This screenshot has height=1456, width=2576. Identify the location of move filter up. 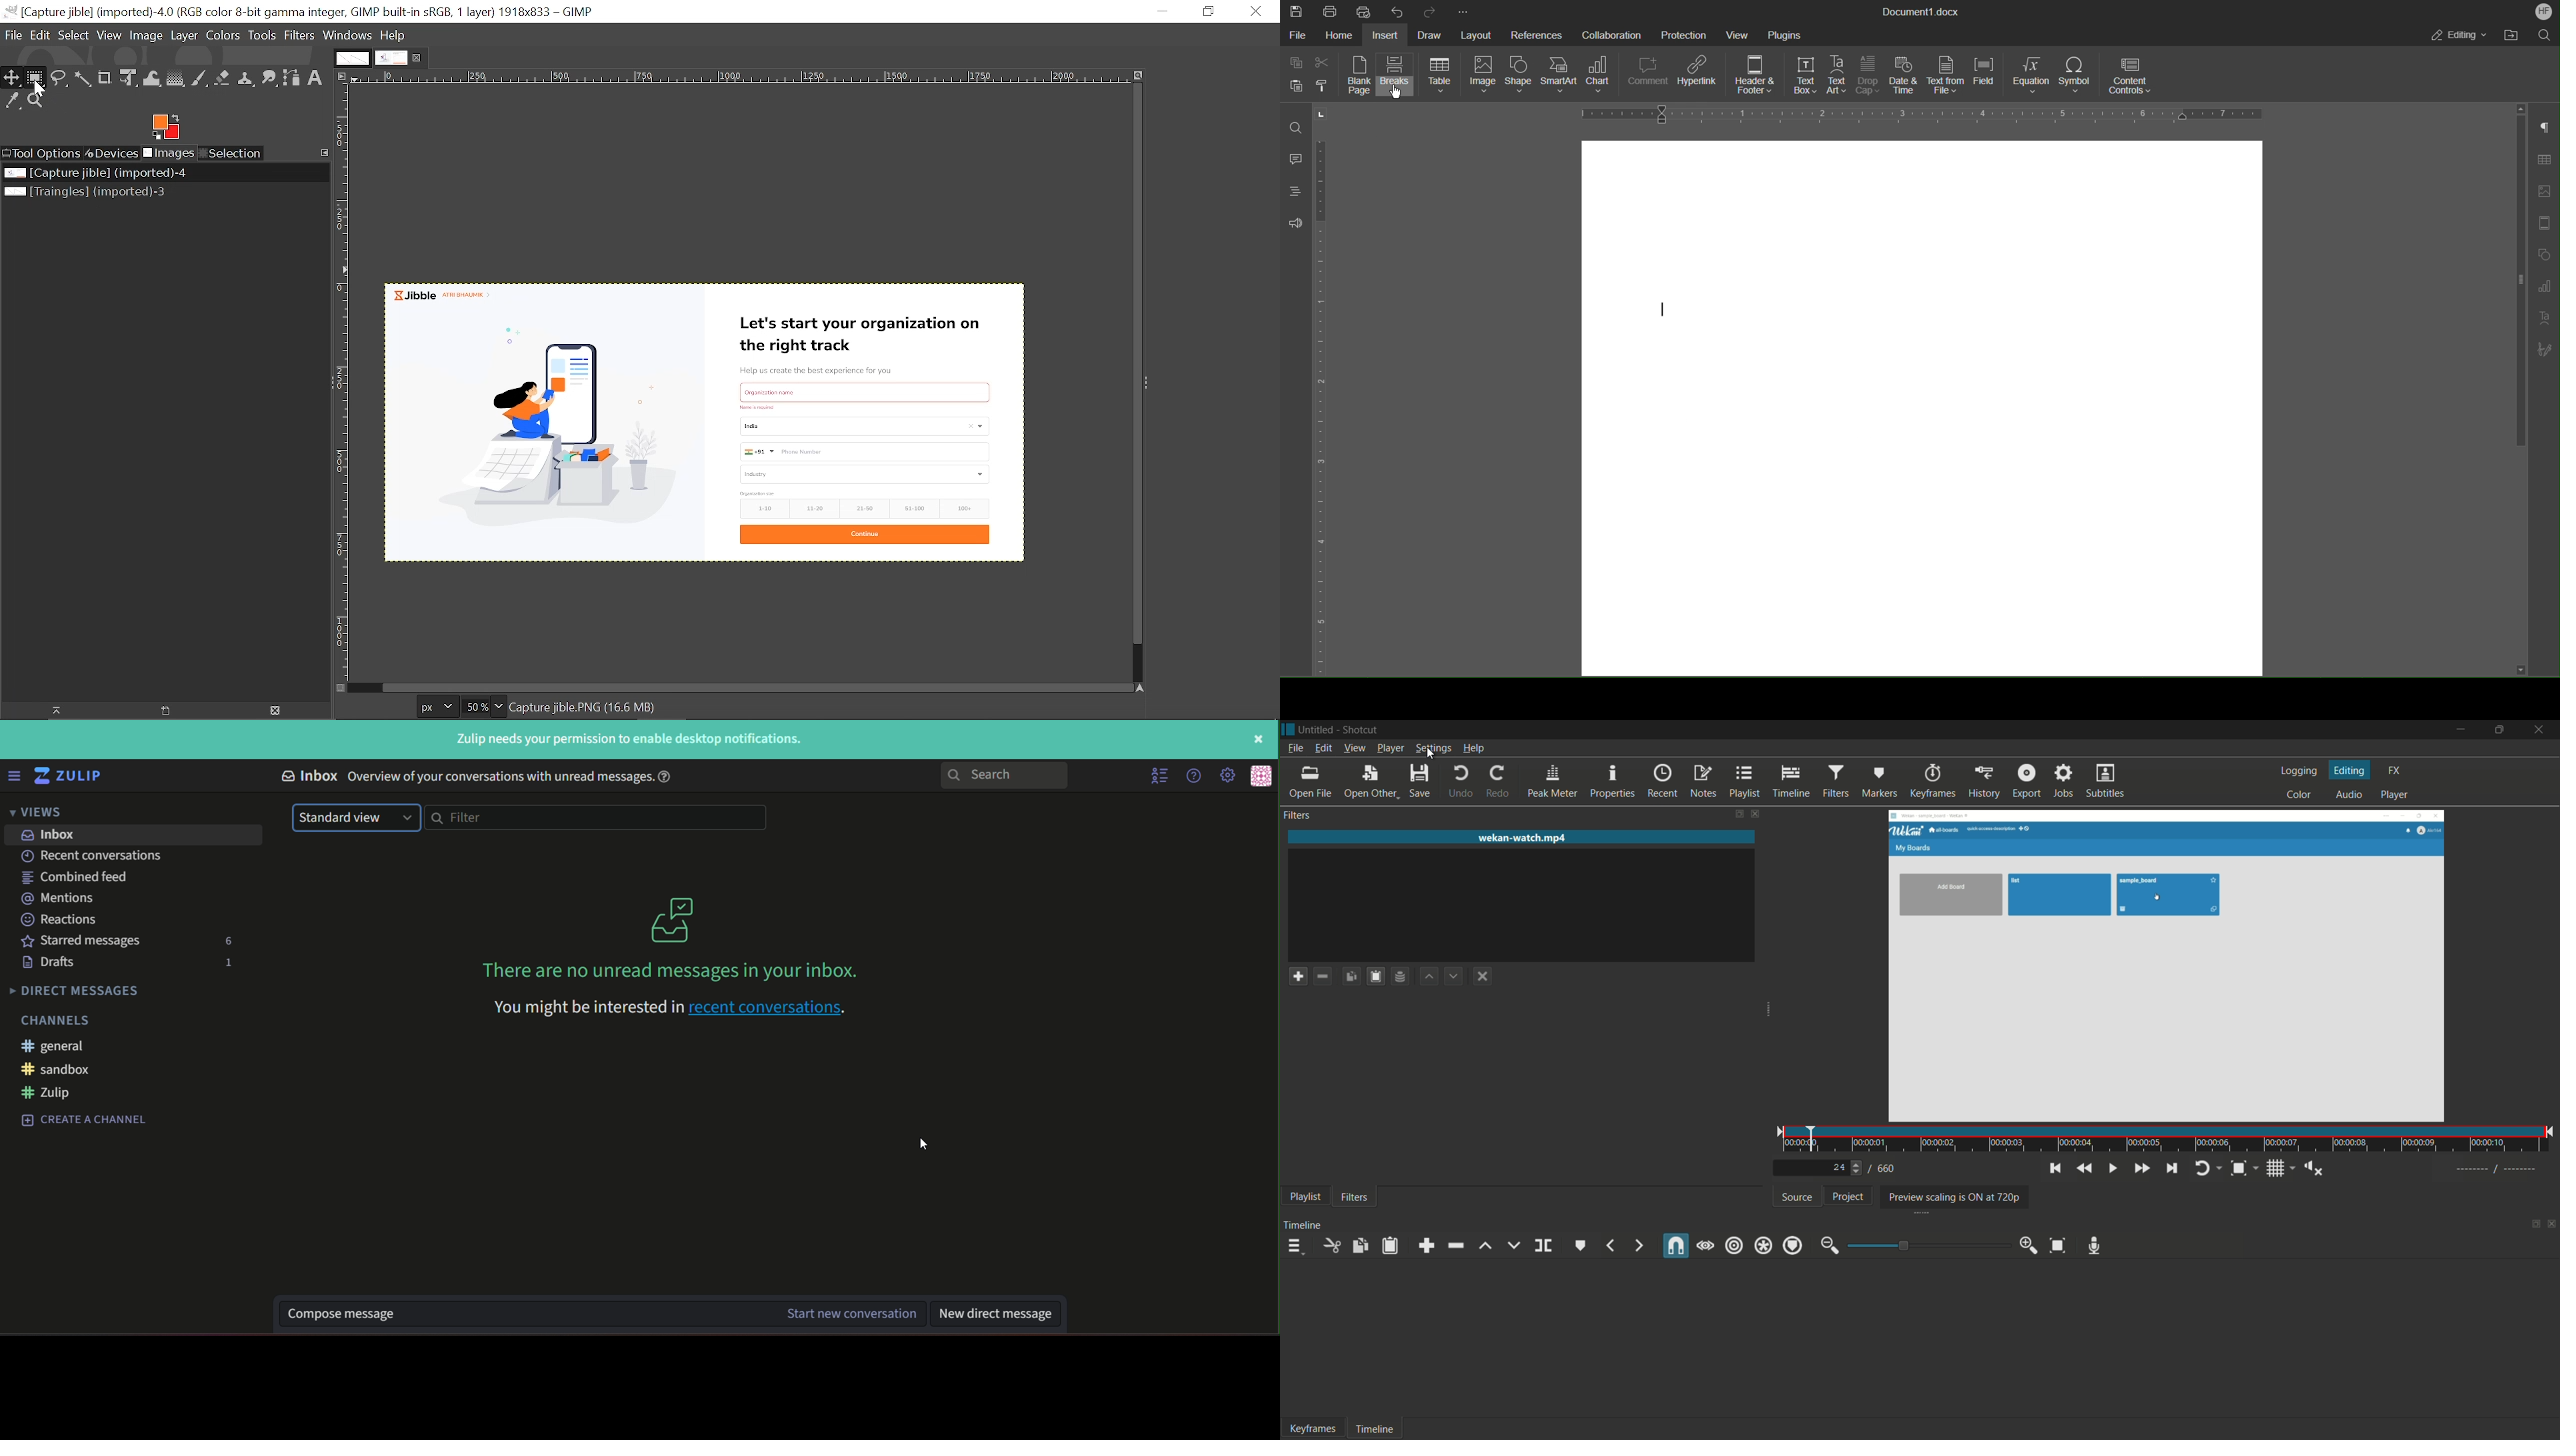
(1429, 977).